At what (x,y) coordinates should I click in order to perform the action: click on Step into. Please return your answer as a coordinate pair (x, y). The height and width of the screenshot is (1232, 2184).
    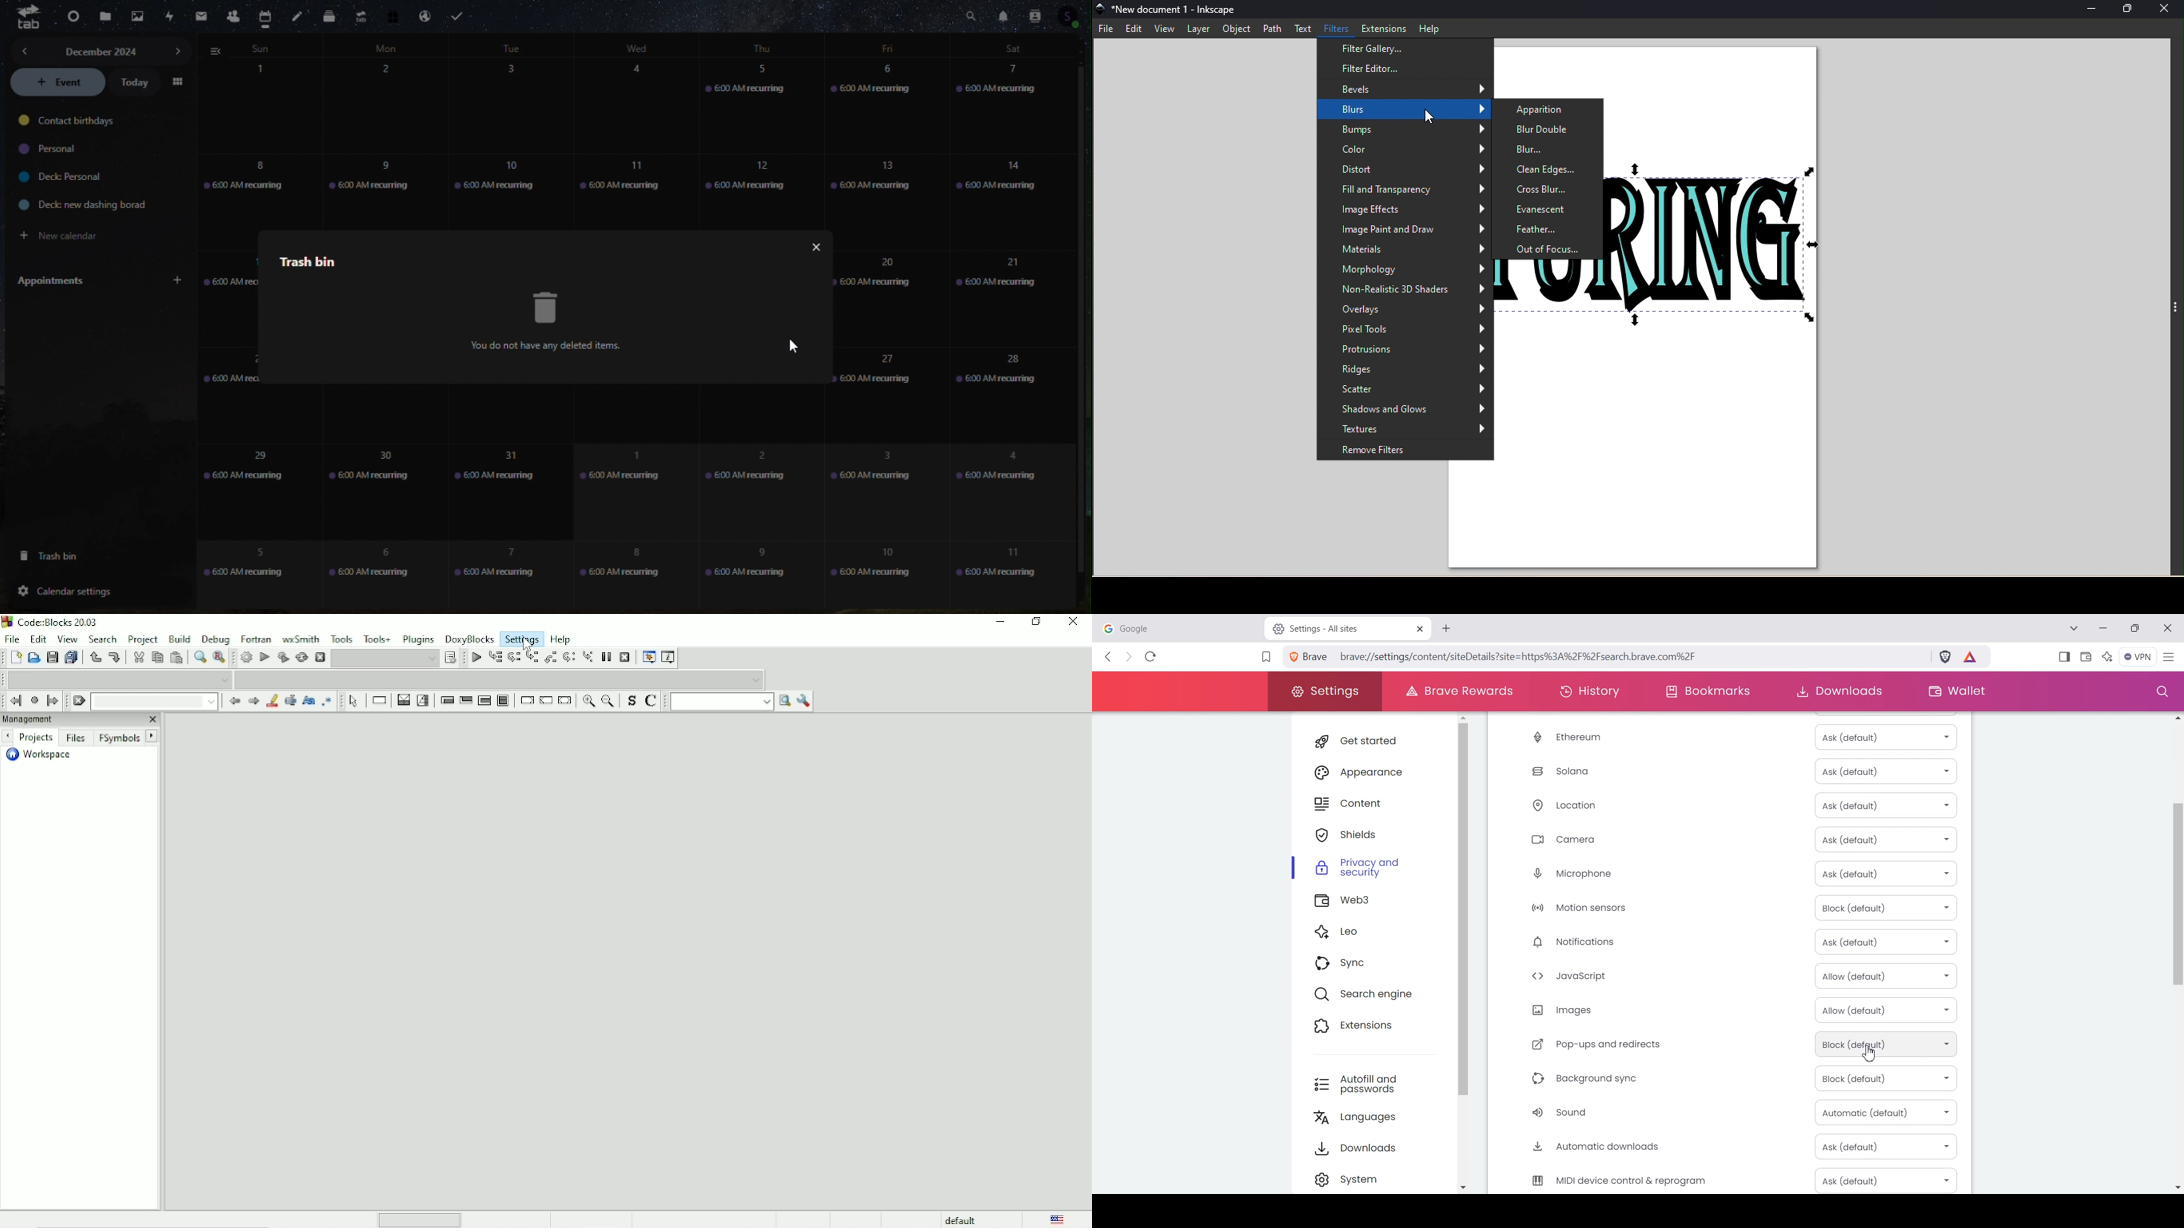
    Looking at the image, I should click on (532, 657).